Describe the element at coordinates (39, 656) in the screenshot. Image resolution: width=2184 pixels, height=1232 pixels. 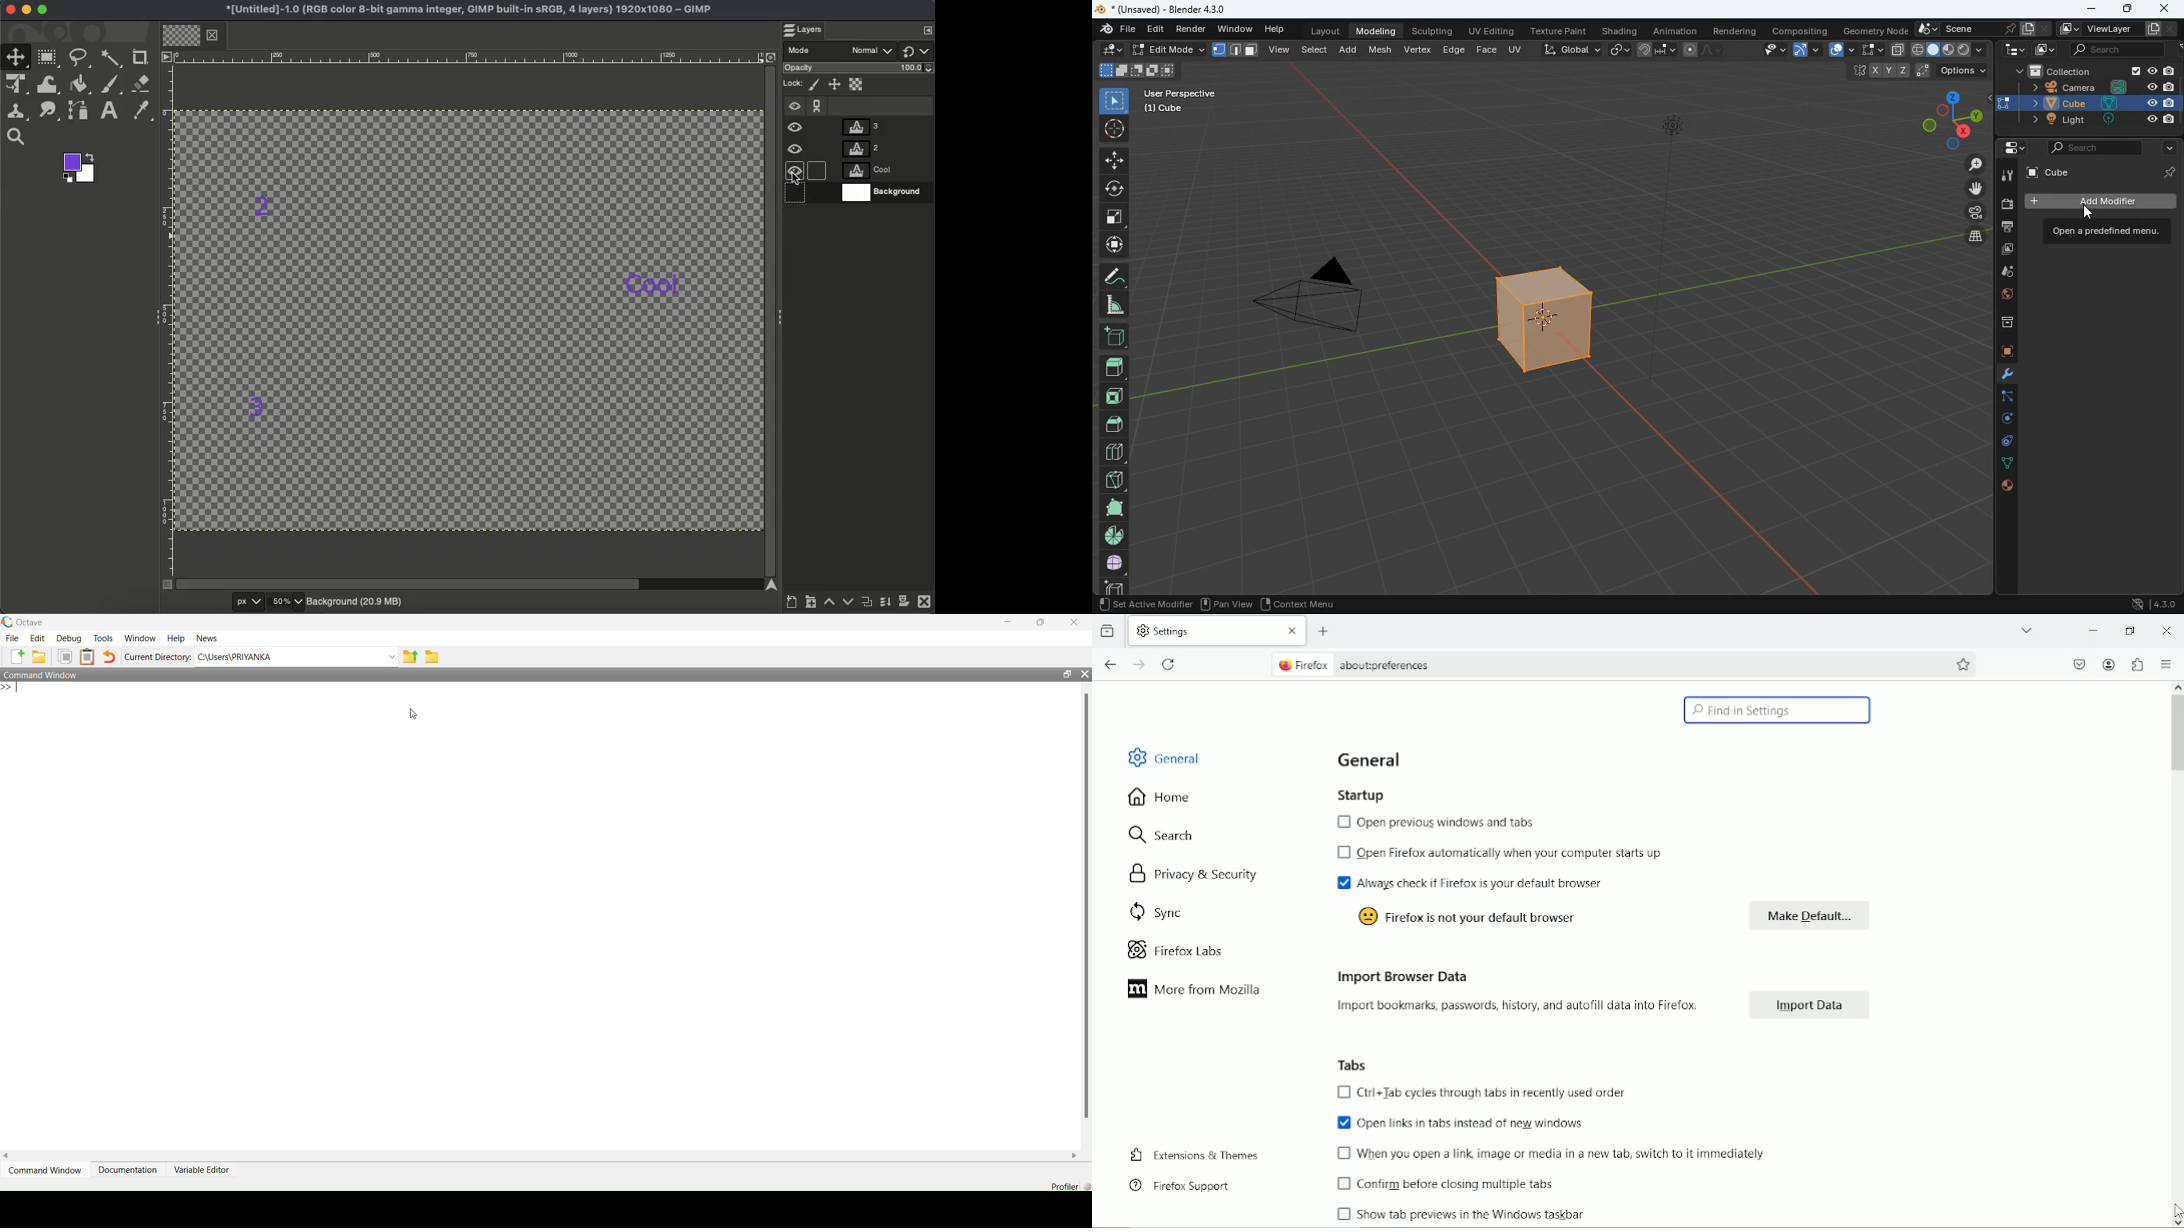
I see `add folder` at that location.